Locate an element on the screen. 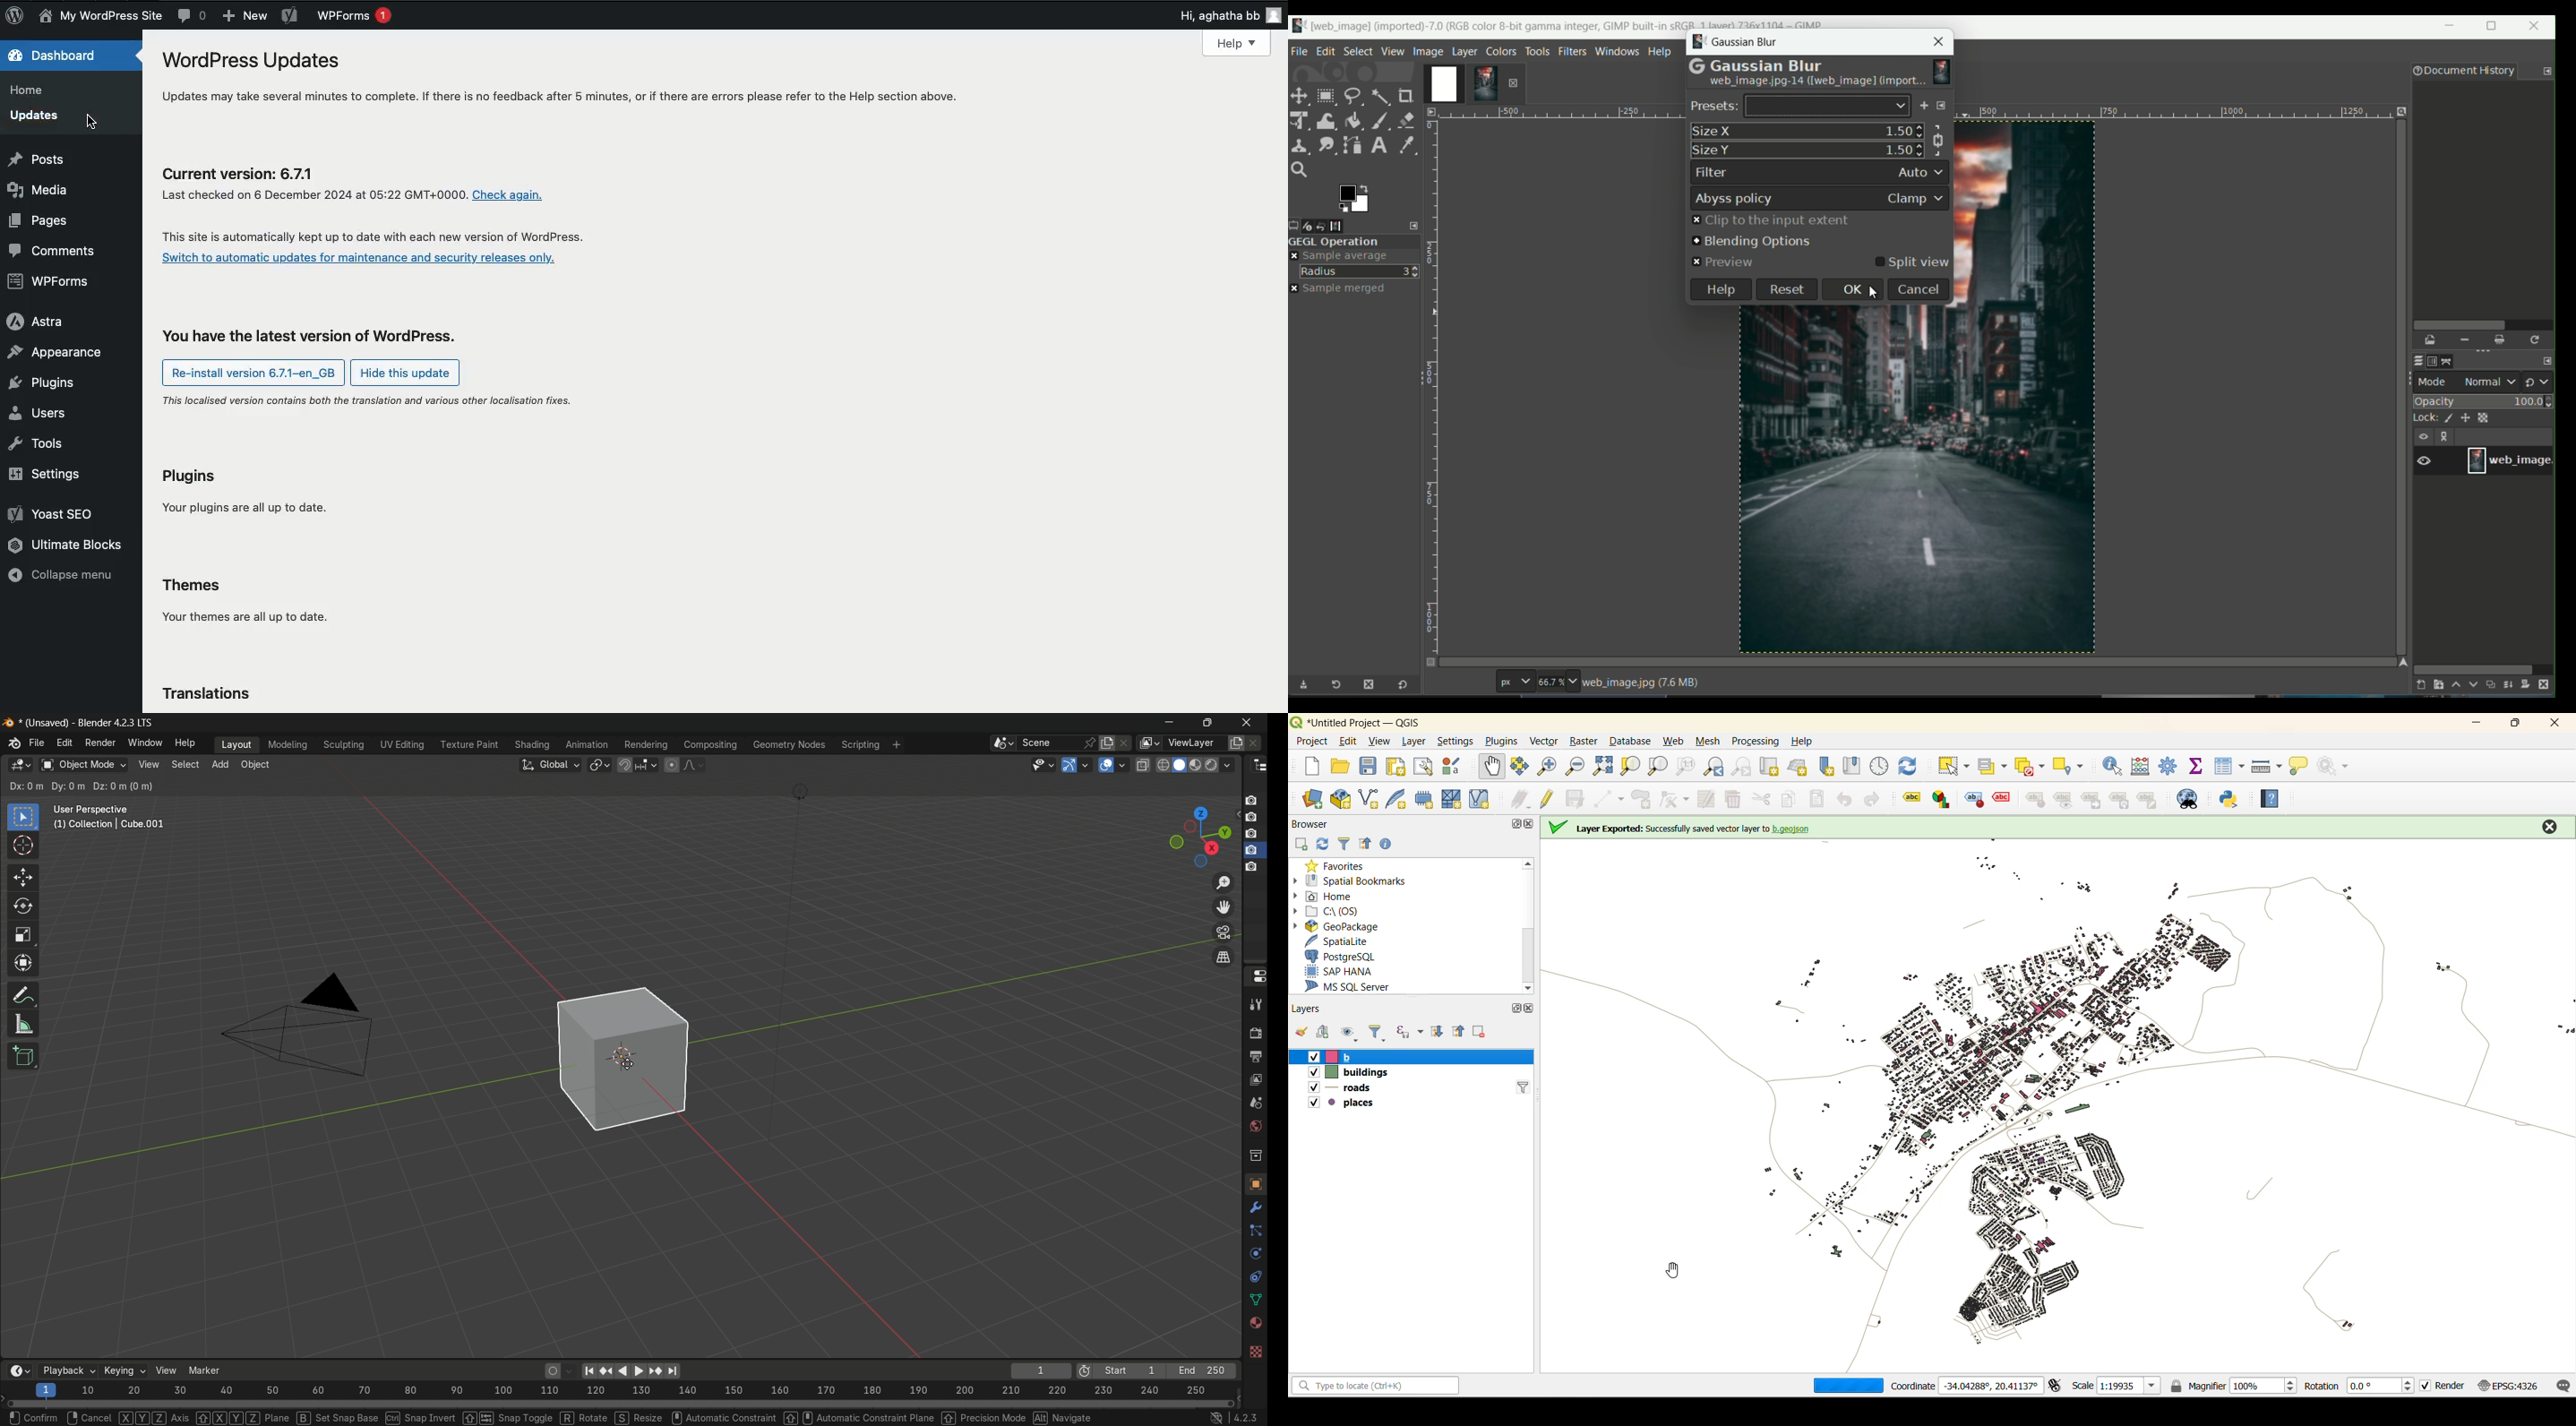 This screenshot has width=2576, height=1428. plugins is located at coordinates (1505, 741).